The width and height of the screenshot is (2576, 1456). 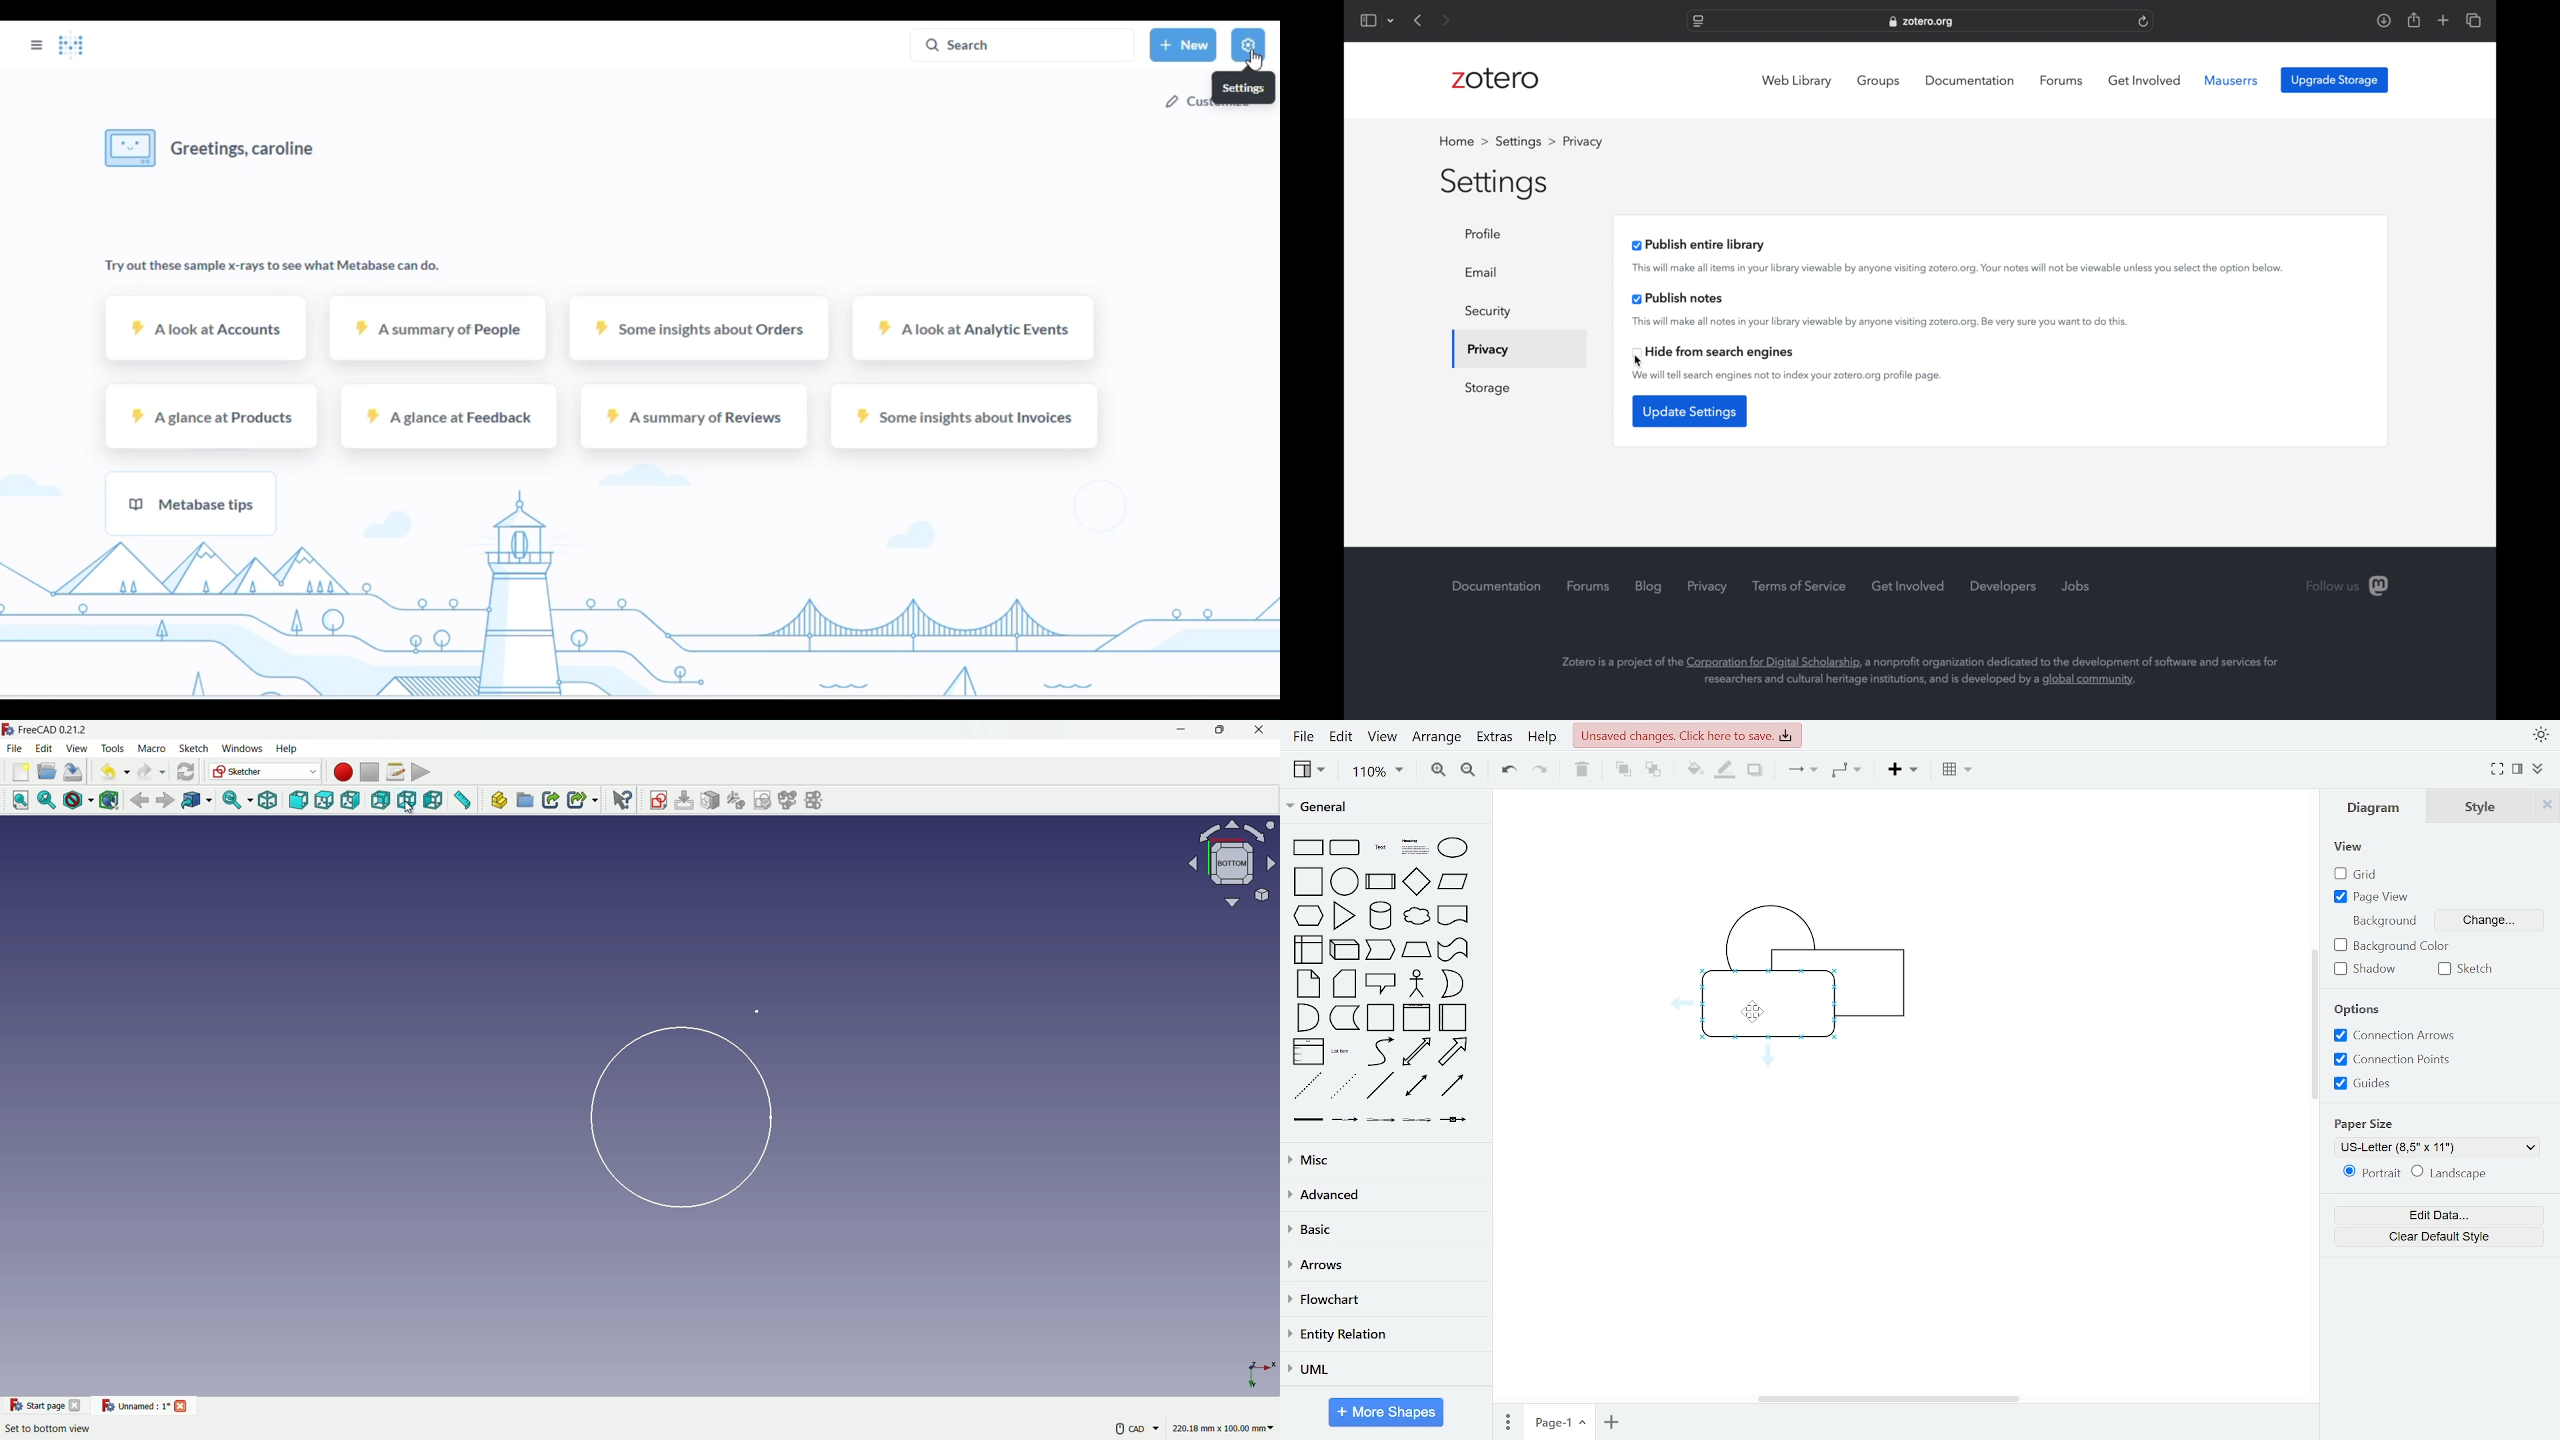 I want to click on pages, so click(x=1507, y=1418).